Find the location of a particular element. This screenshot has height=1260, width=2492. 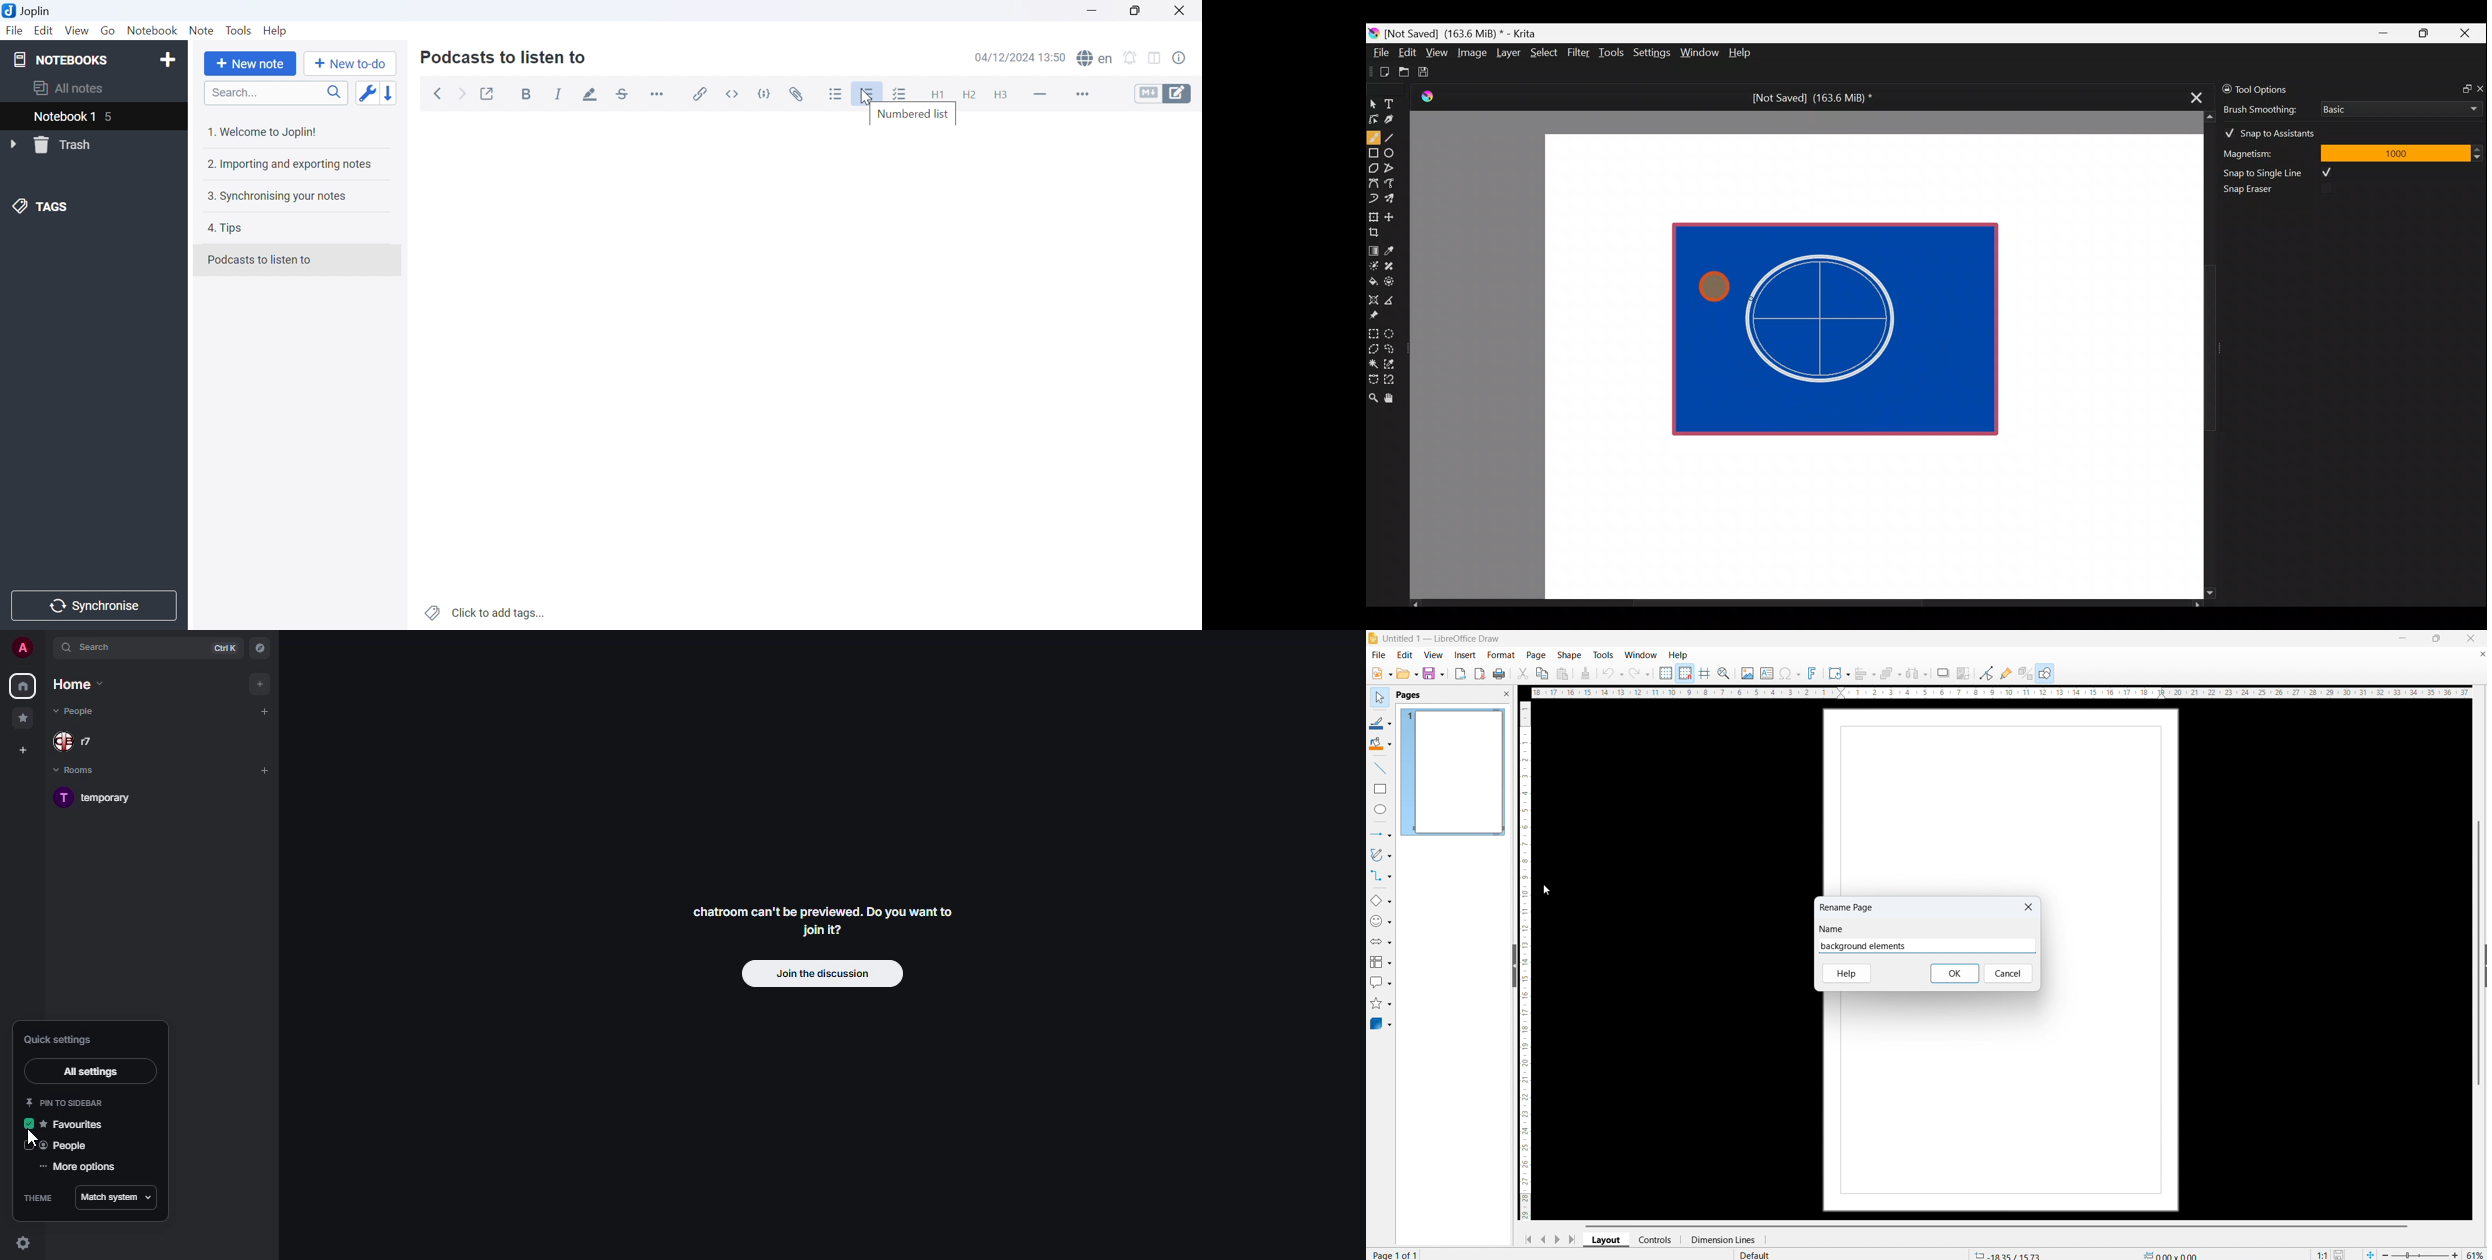

temporary is located at coordinates (98, 799).